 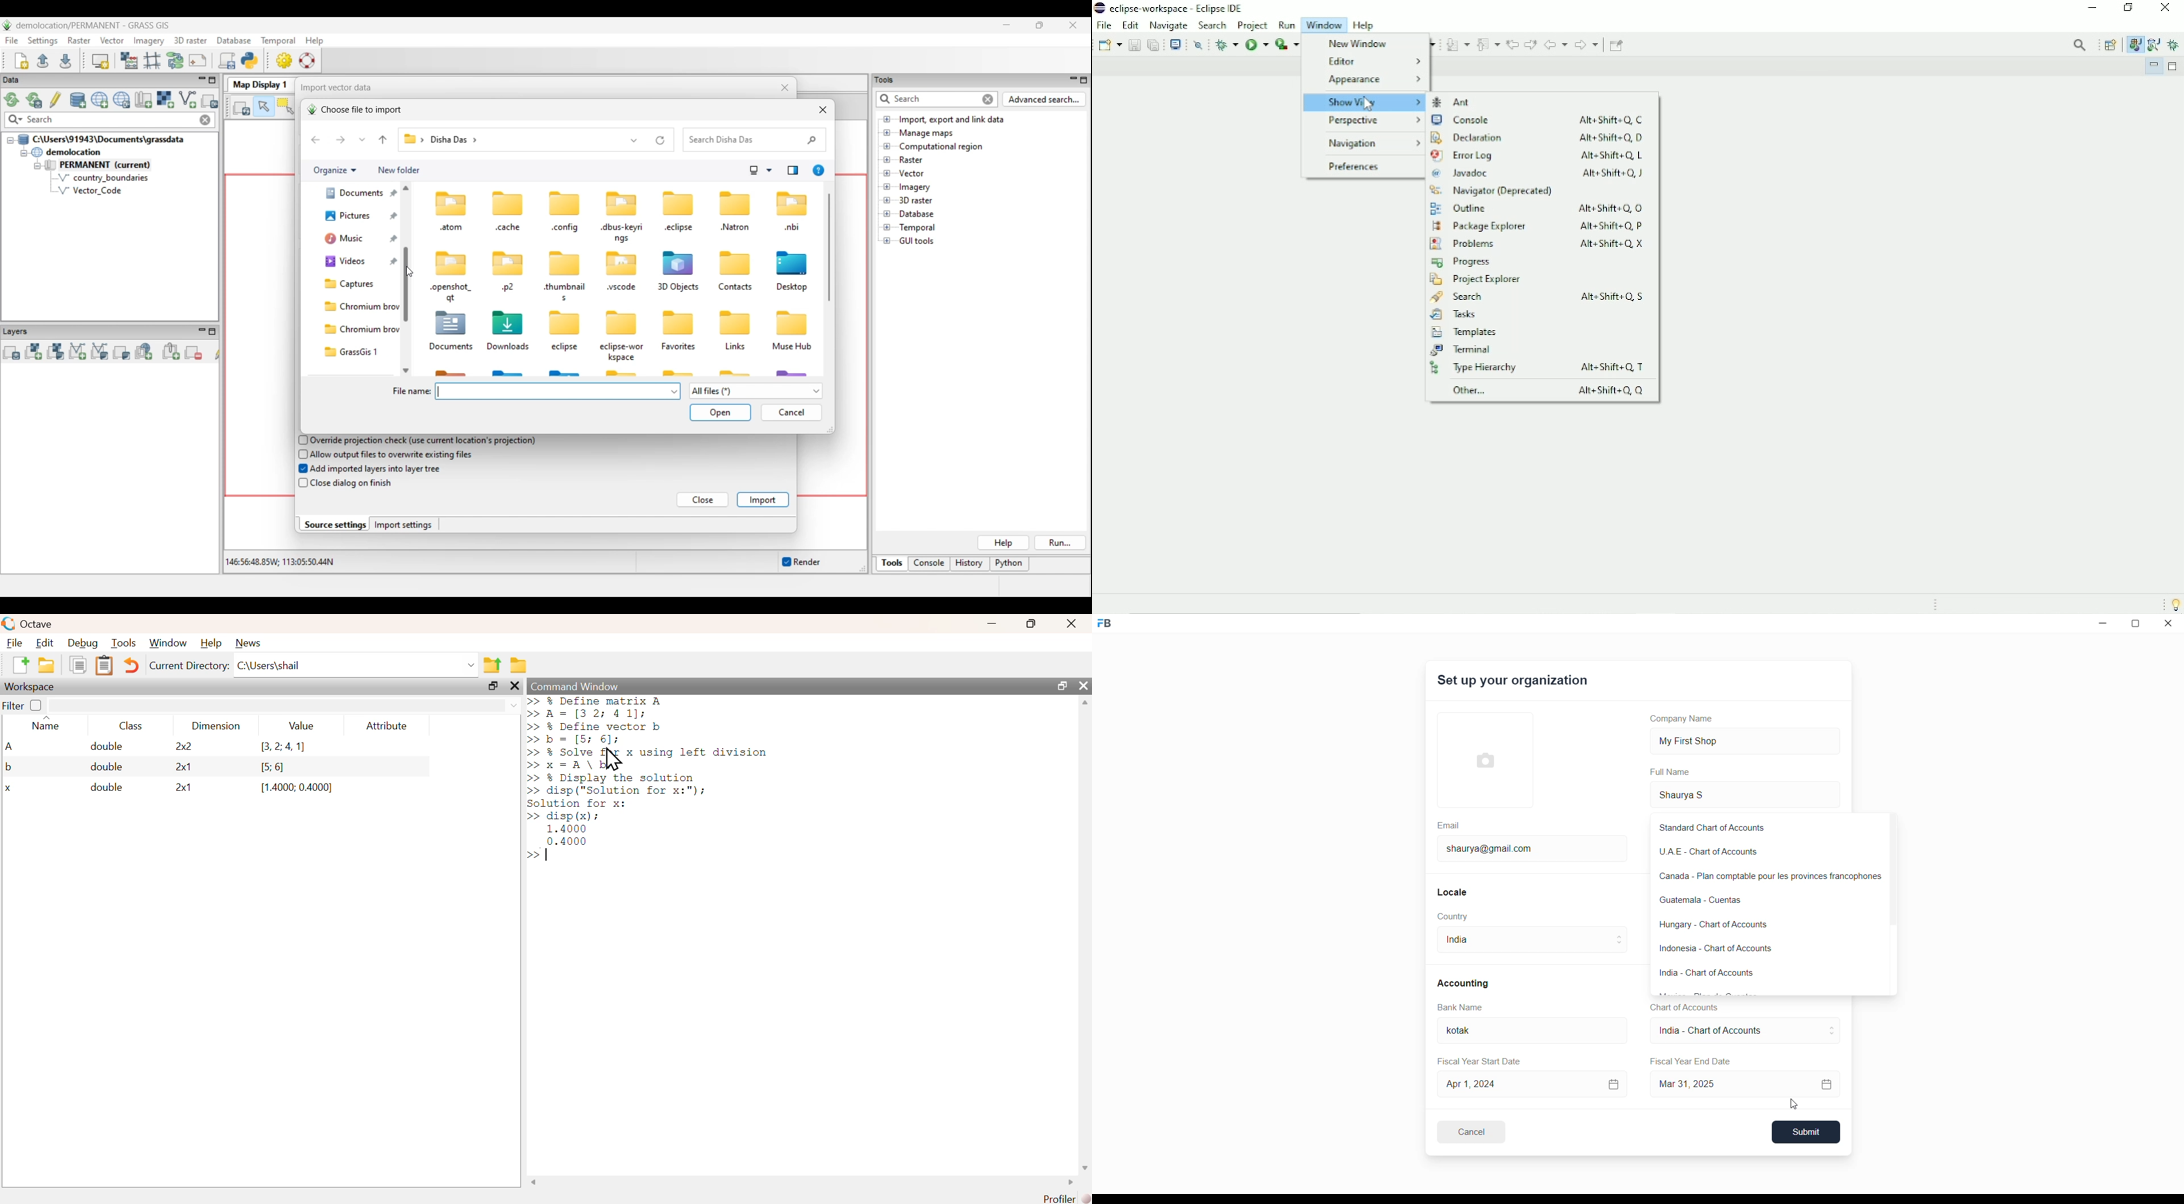 What do you see at coordinates (1807, 1133) in the screenshot?
I see `Submit ` at bounding box center [1807, 1133].